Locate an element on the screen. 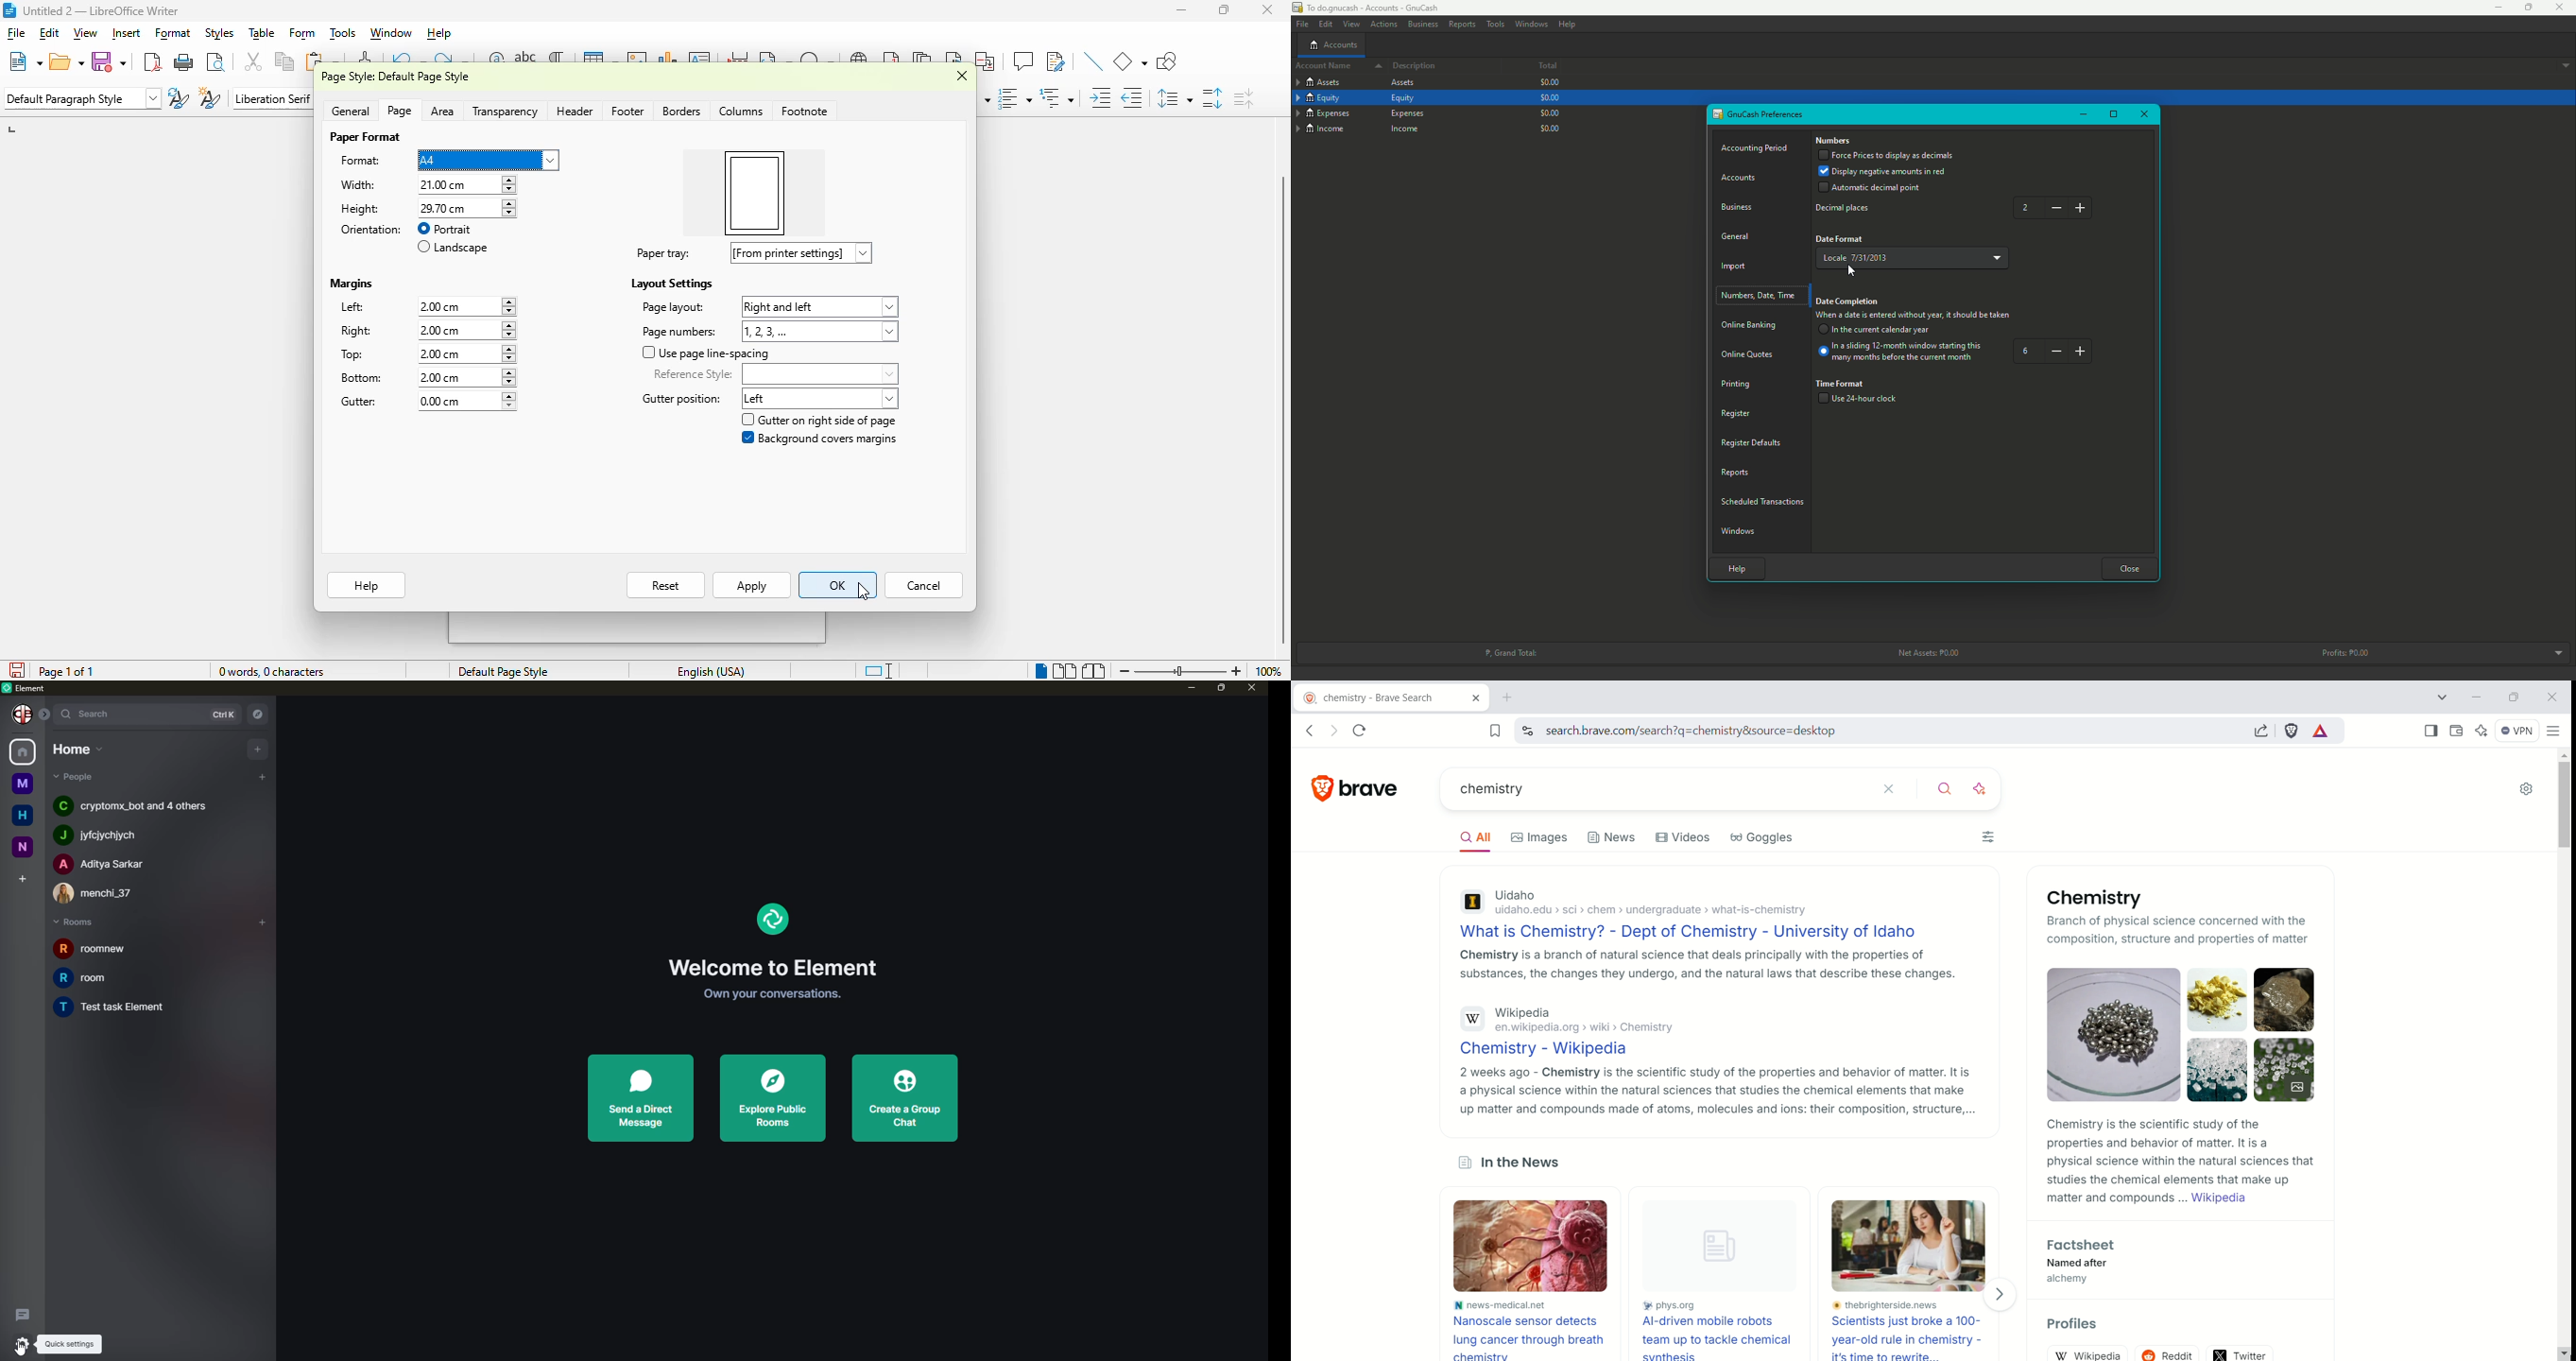  Decimal points is located at coordinates (1846, 209).